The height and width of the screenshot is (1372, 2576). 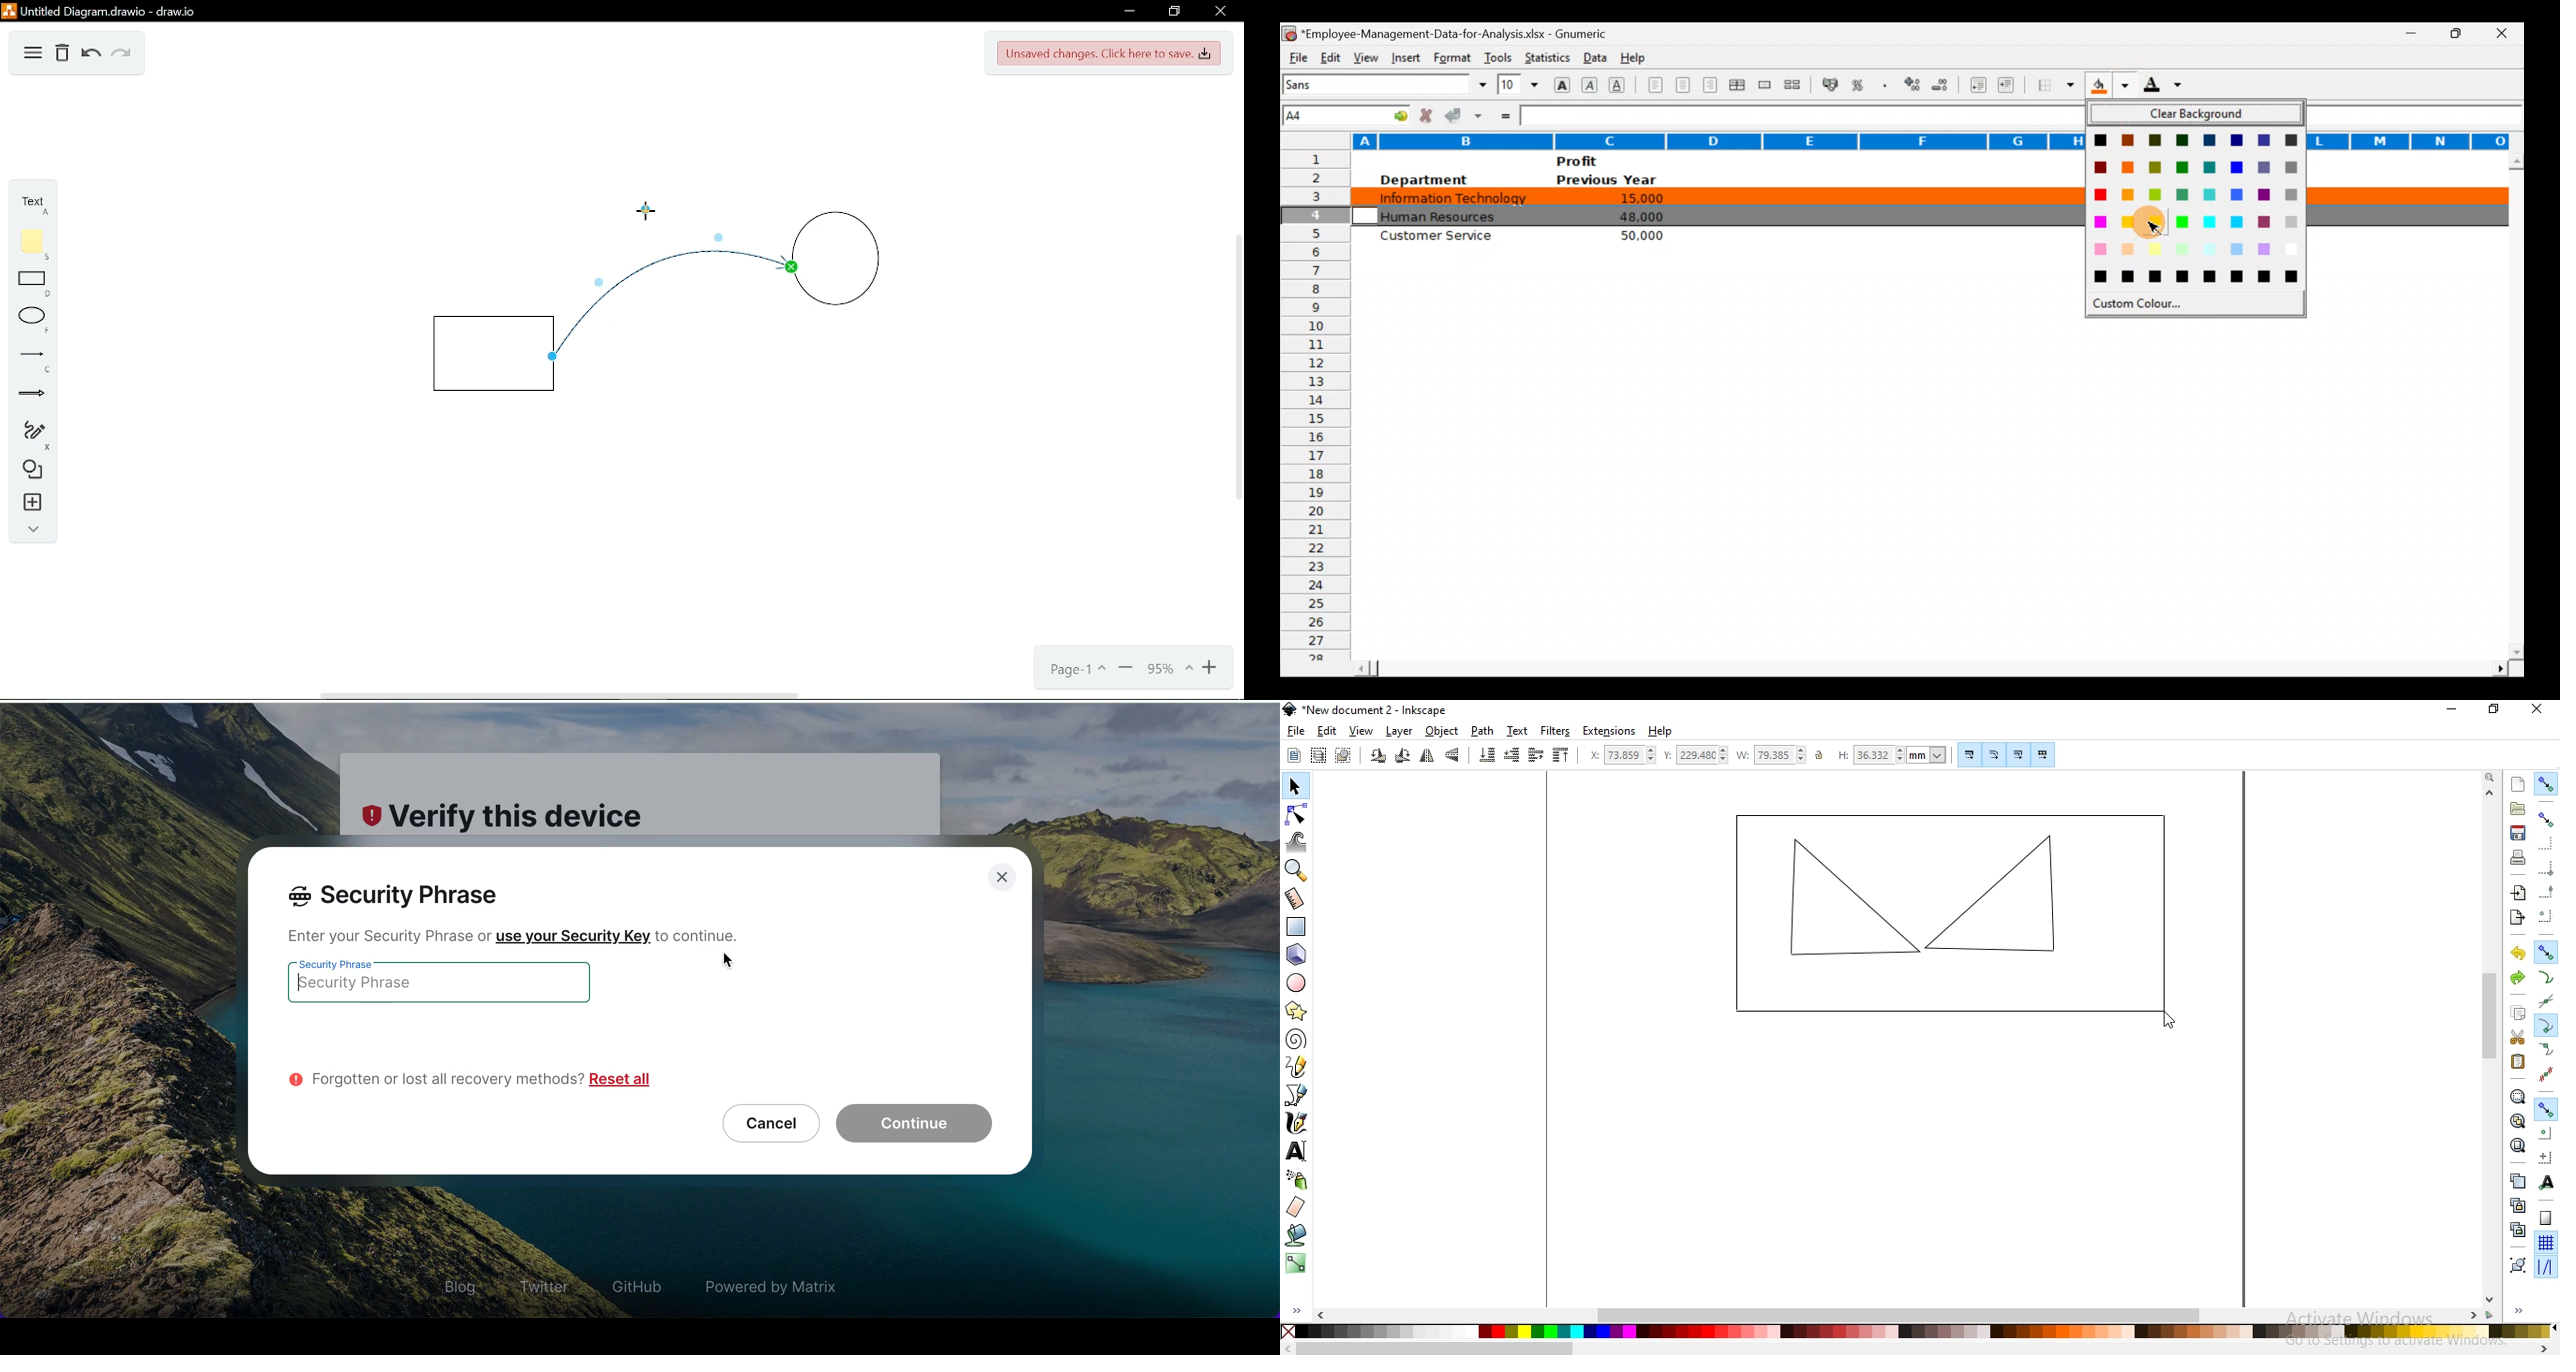 I want to click on group selected objects, so click(x=2516, y=1263).